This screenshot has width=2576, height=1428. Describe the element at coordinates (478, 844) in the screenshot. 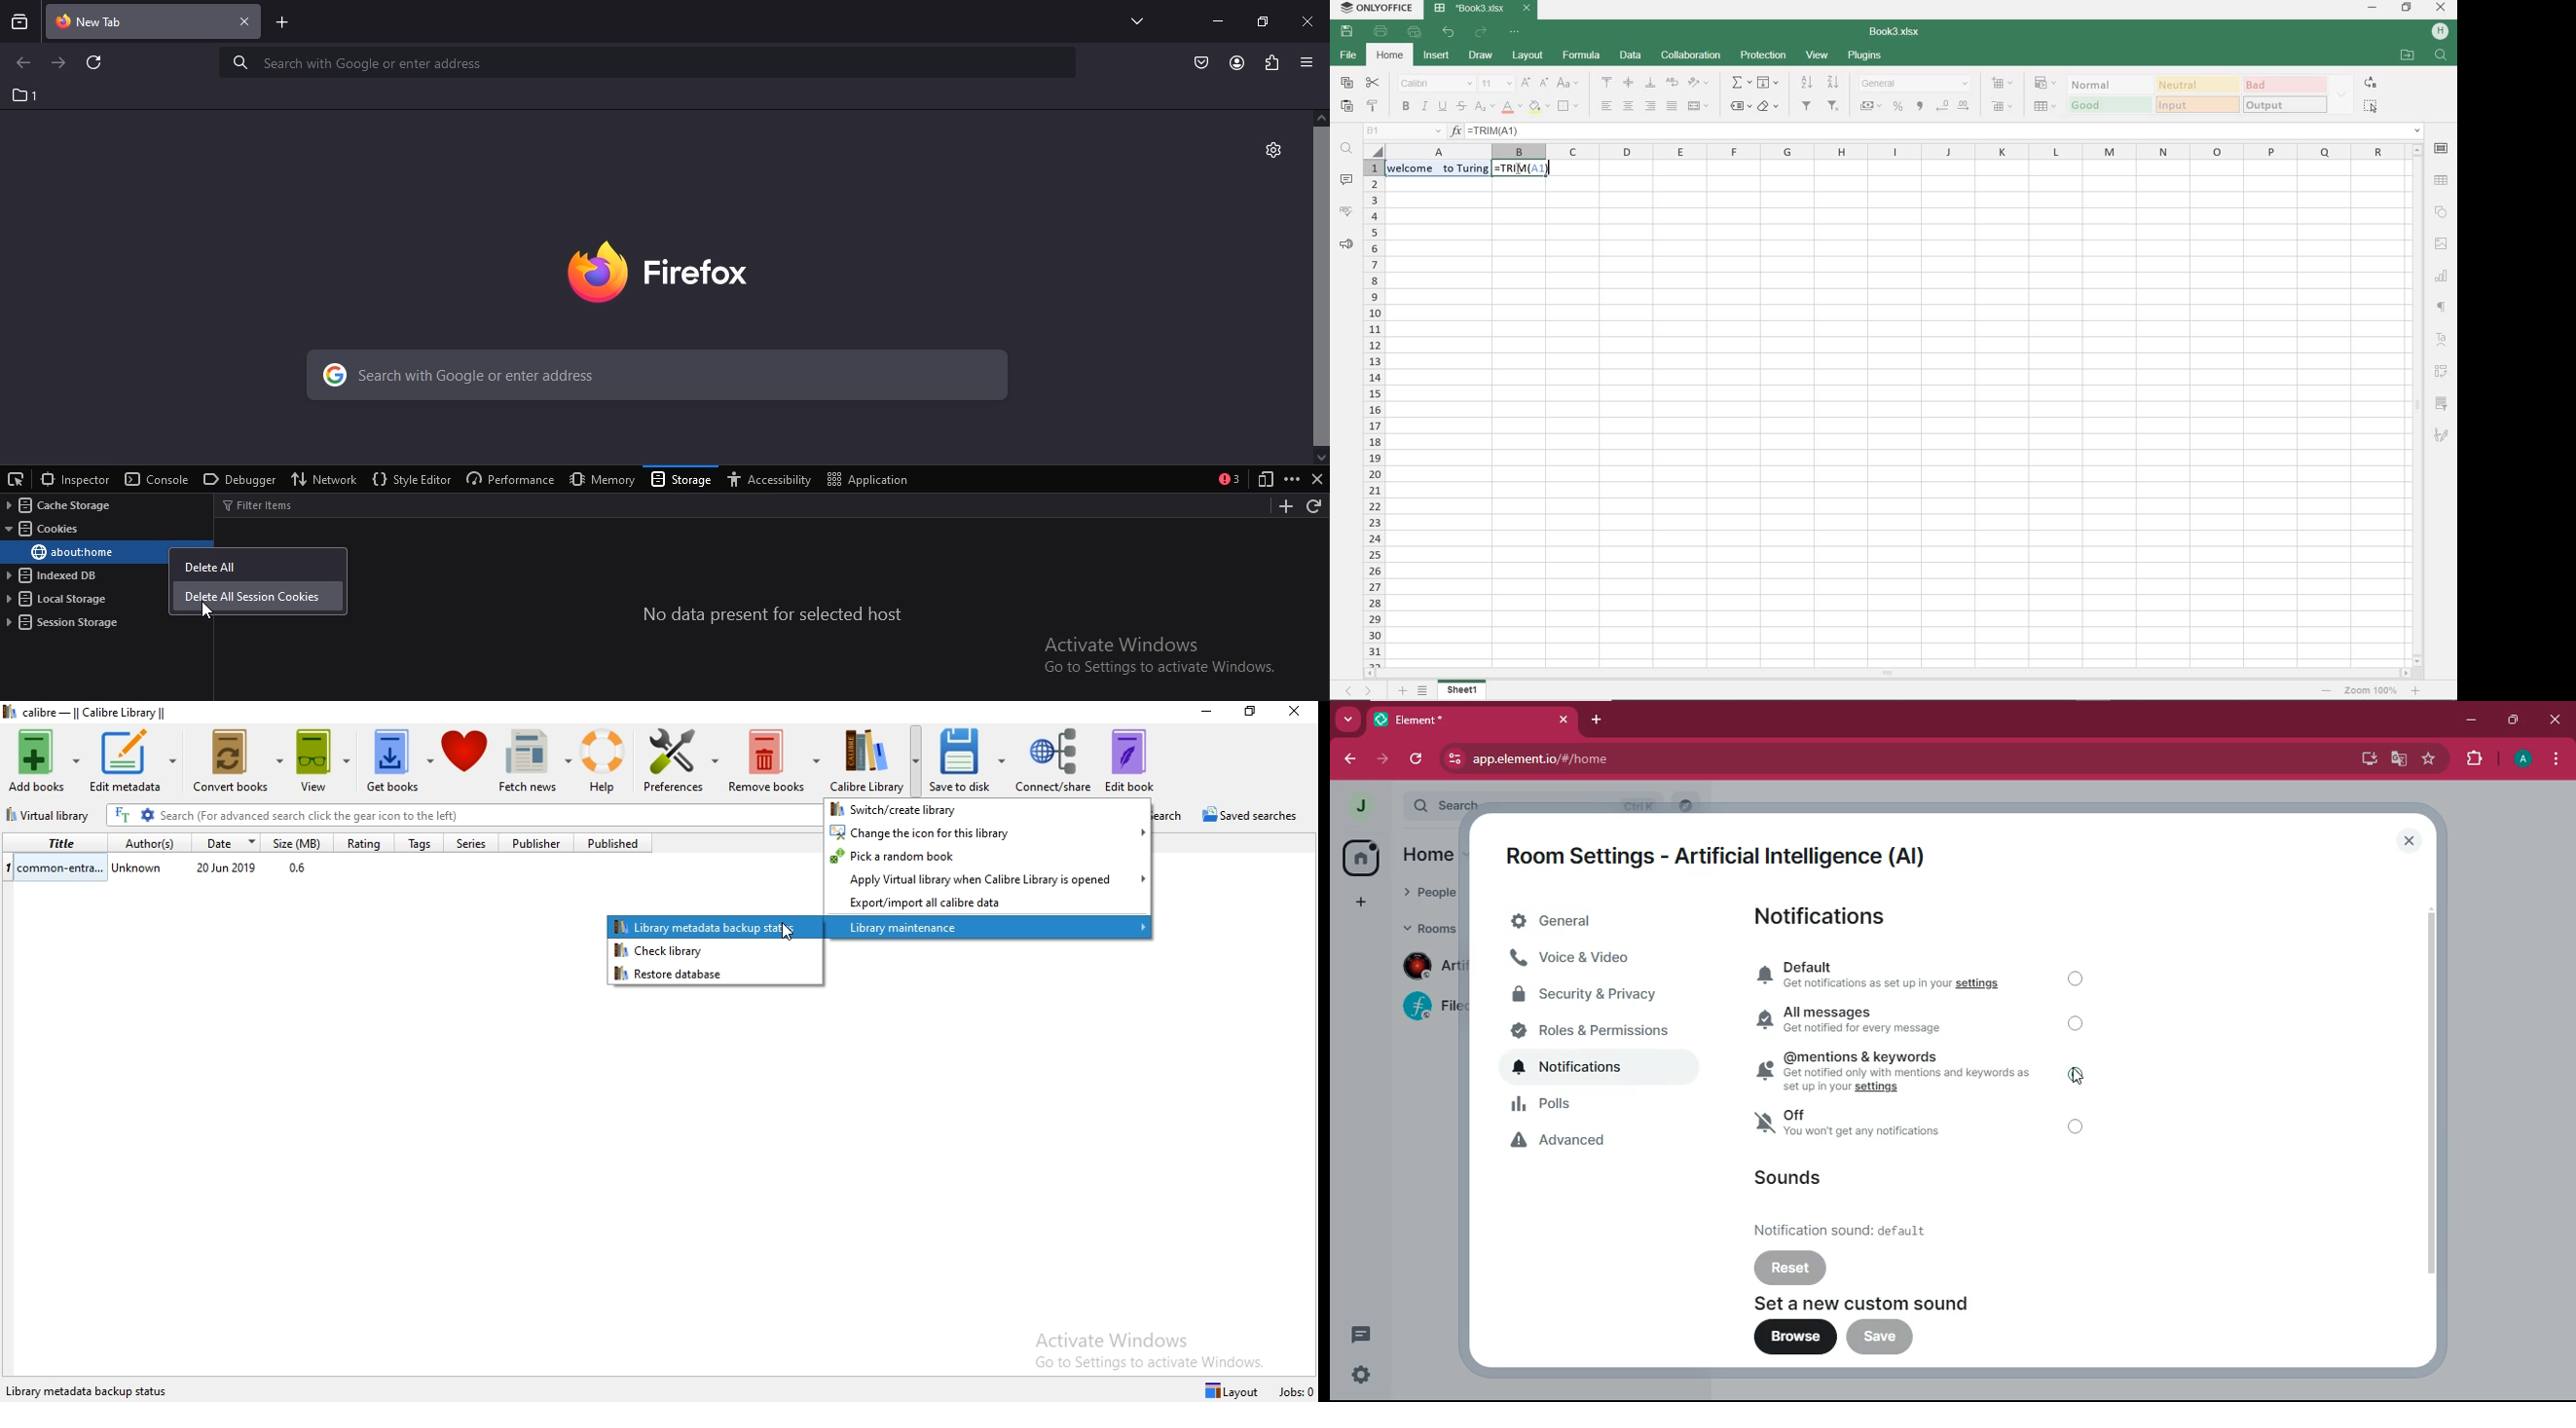

I see `Series` at that location.